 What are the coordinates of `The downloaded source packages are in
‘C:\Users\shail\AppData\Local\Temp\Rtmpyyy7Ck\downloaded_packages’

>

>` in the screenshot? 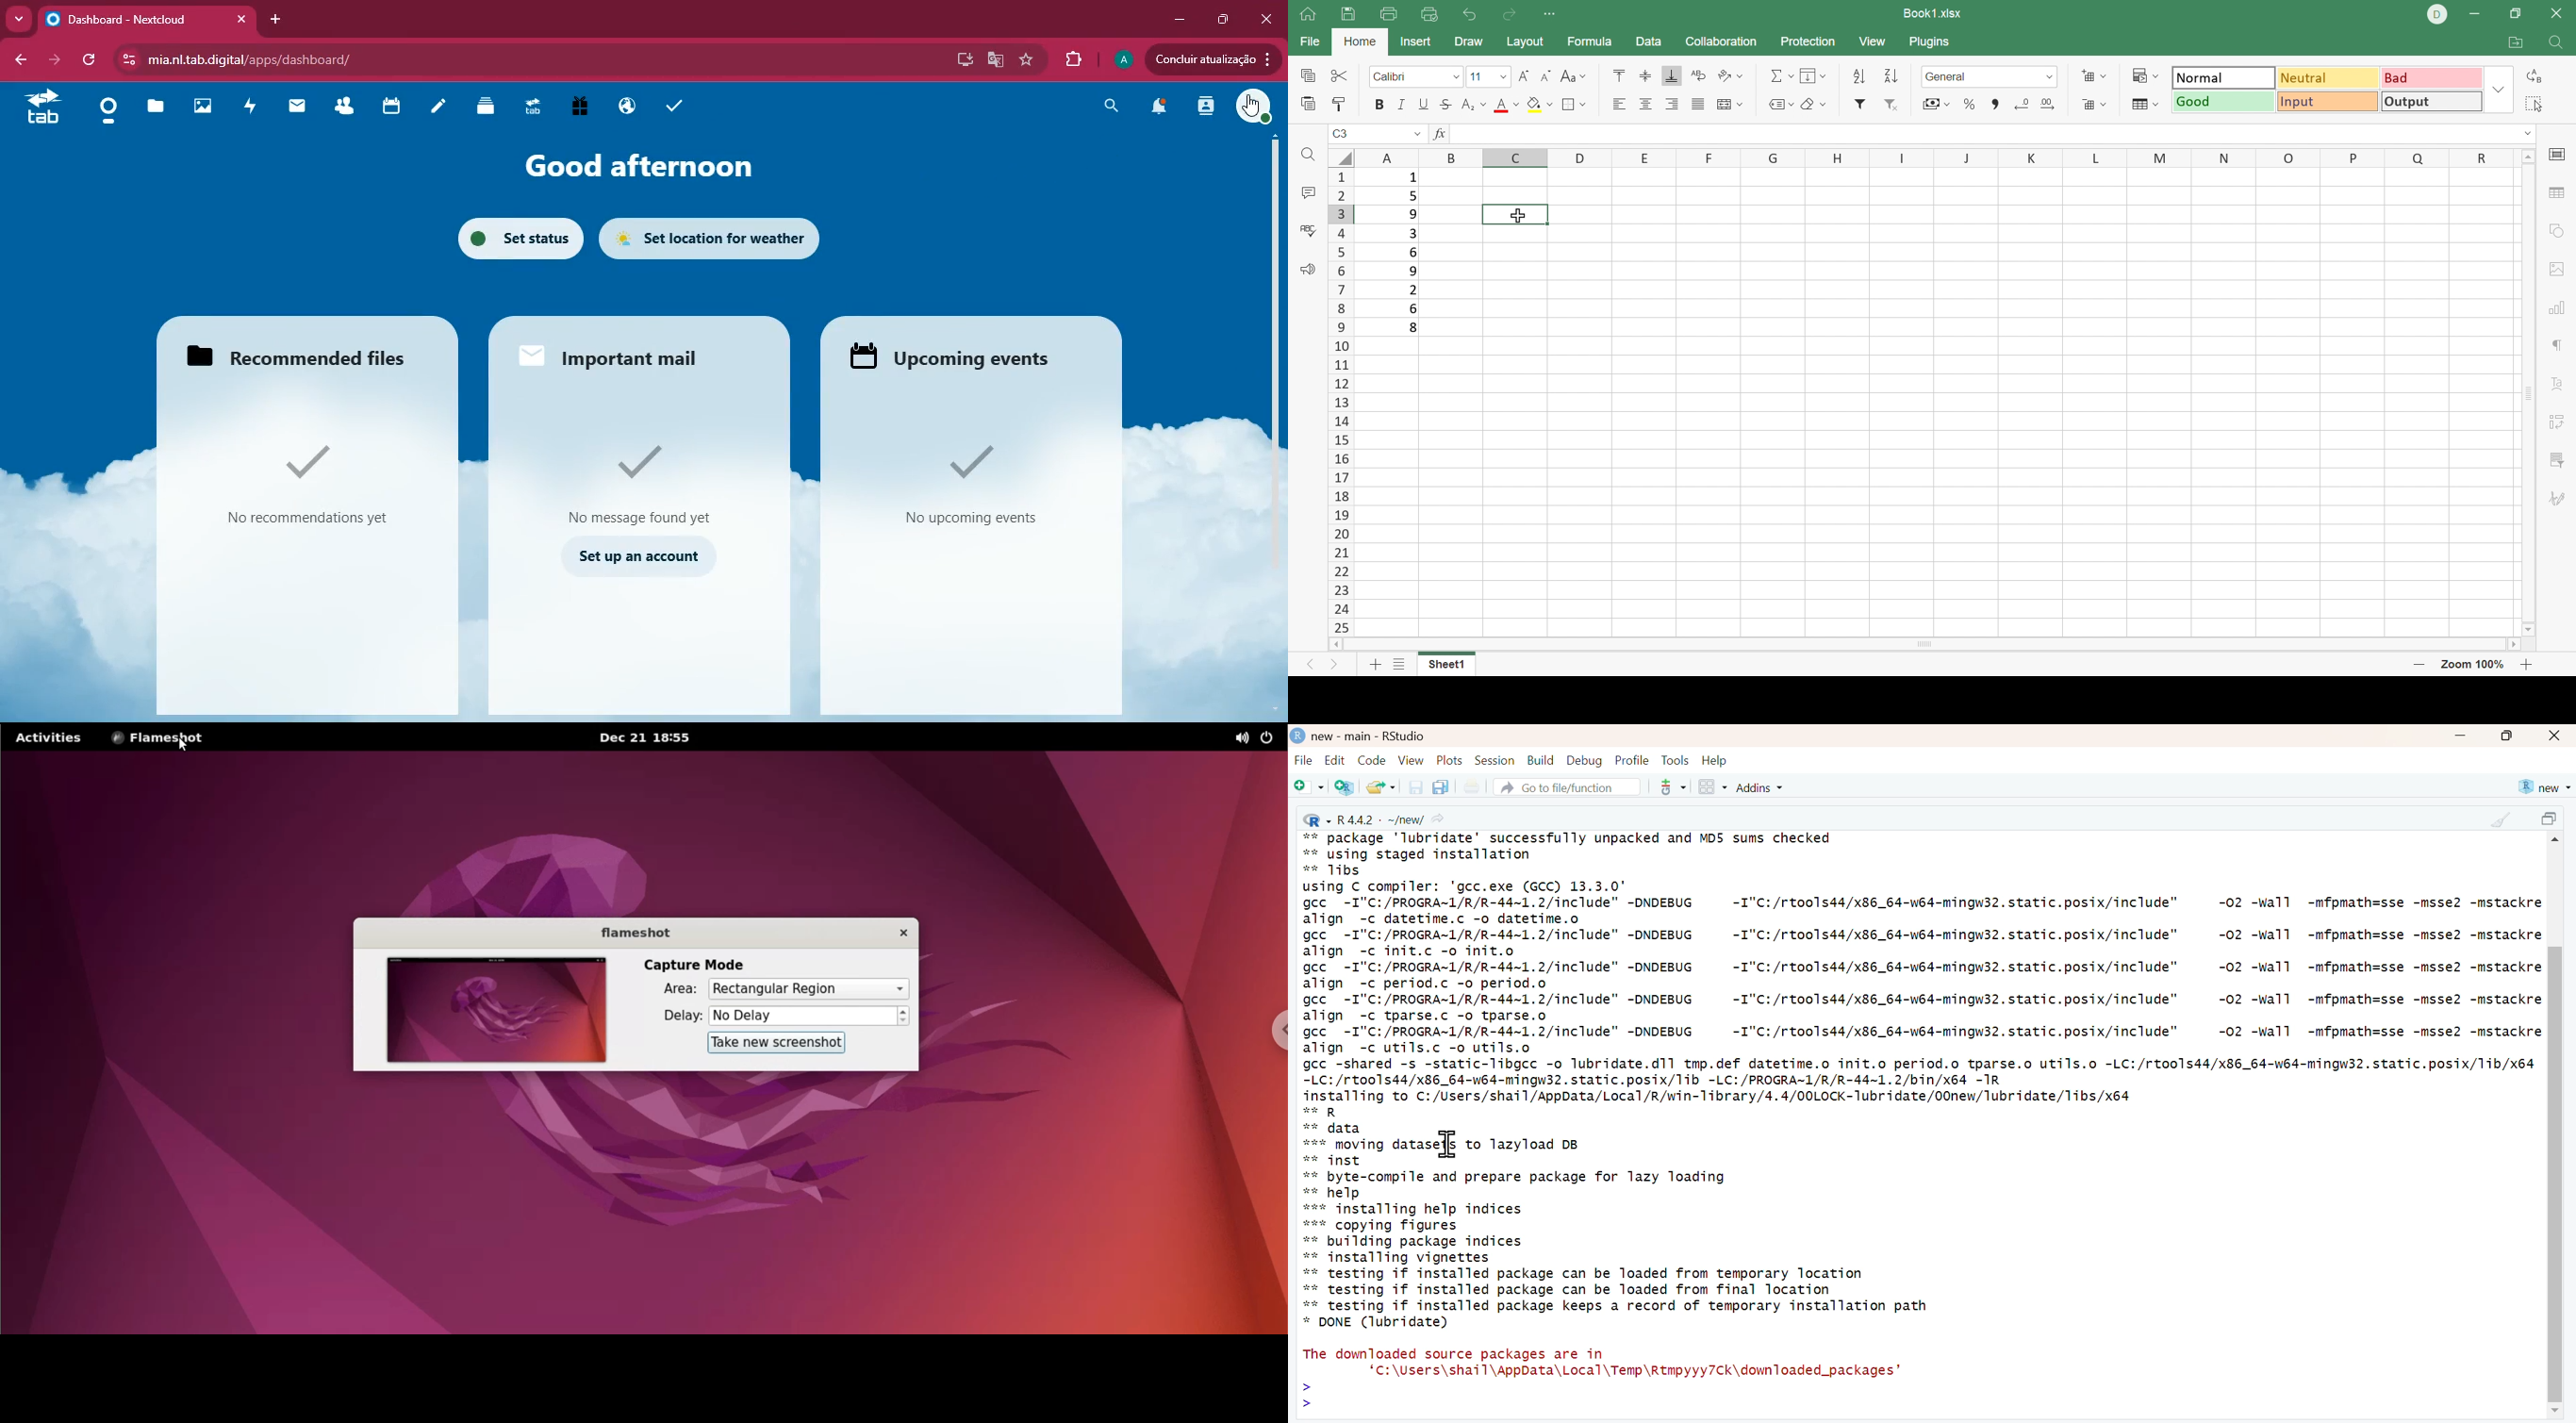 It's located at (1603, 1378).